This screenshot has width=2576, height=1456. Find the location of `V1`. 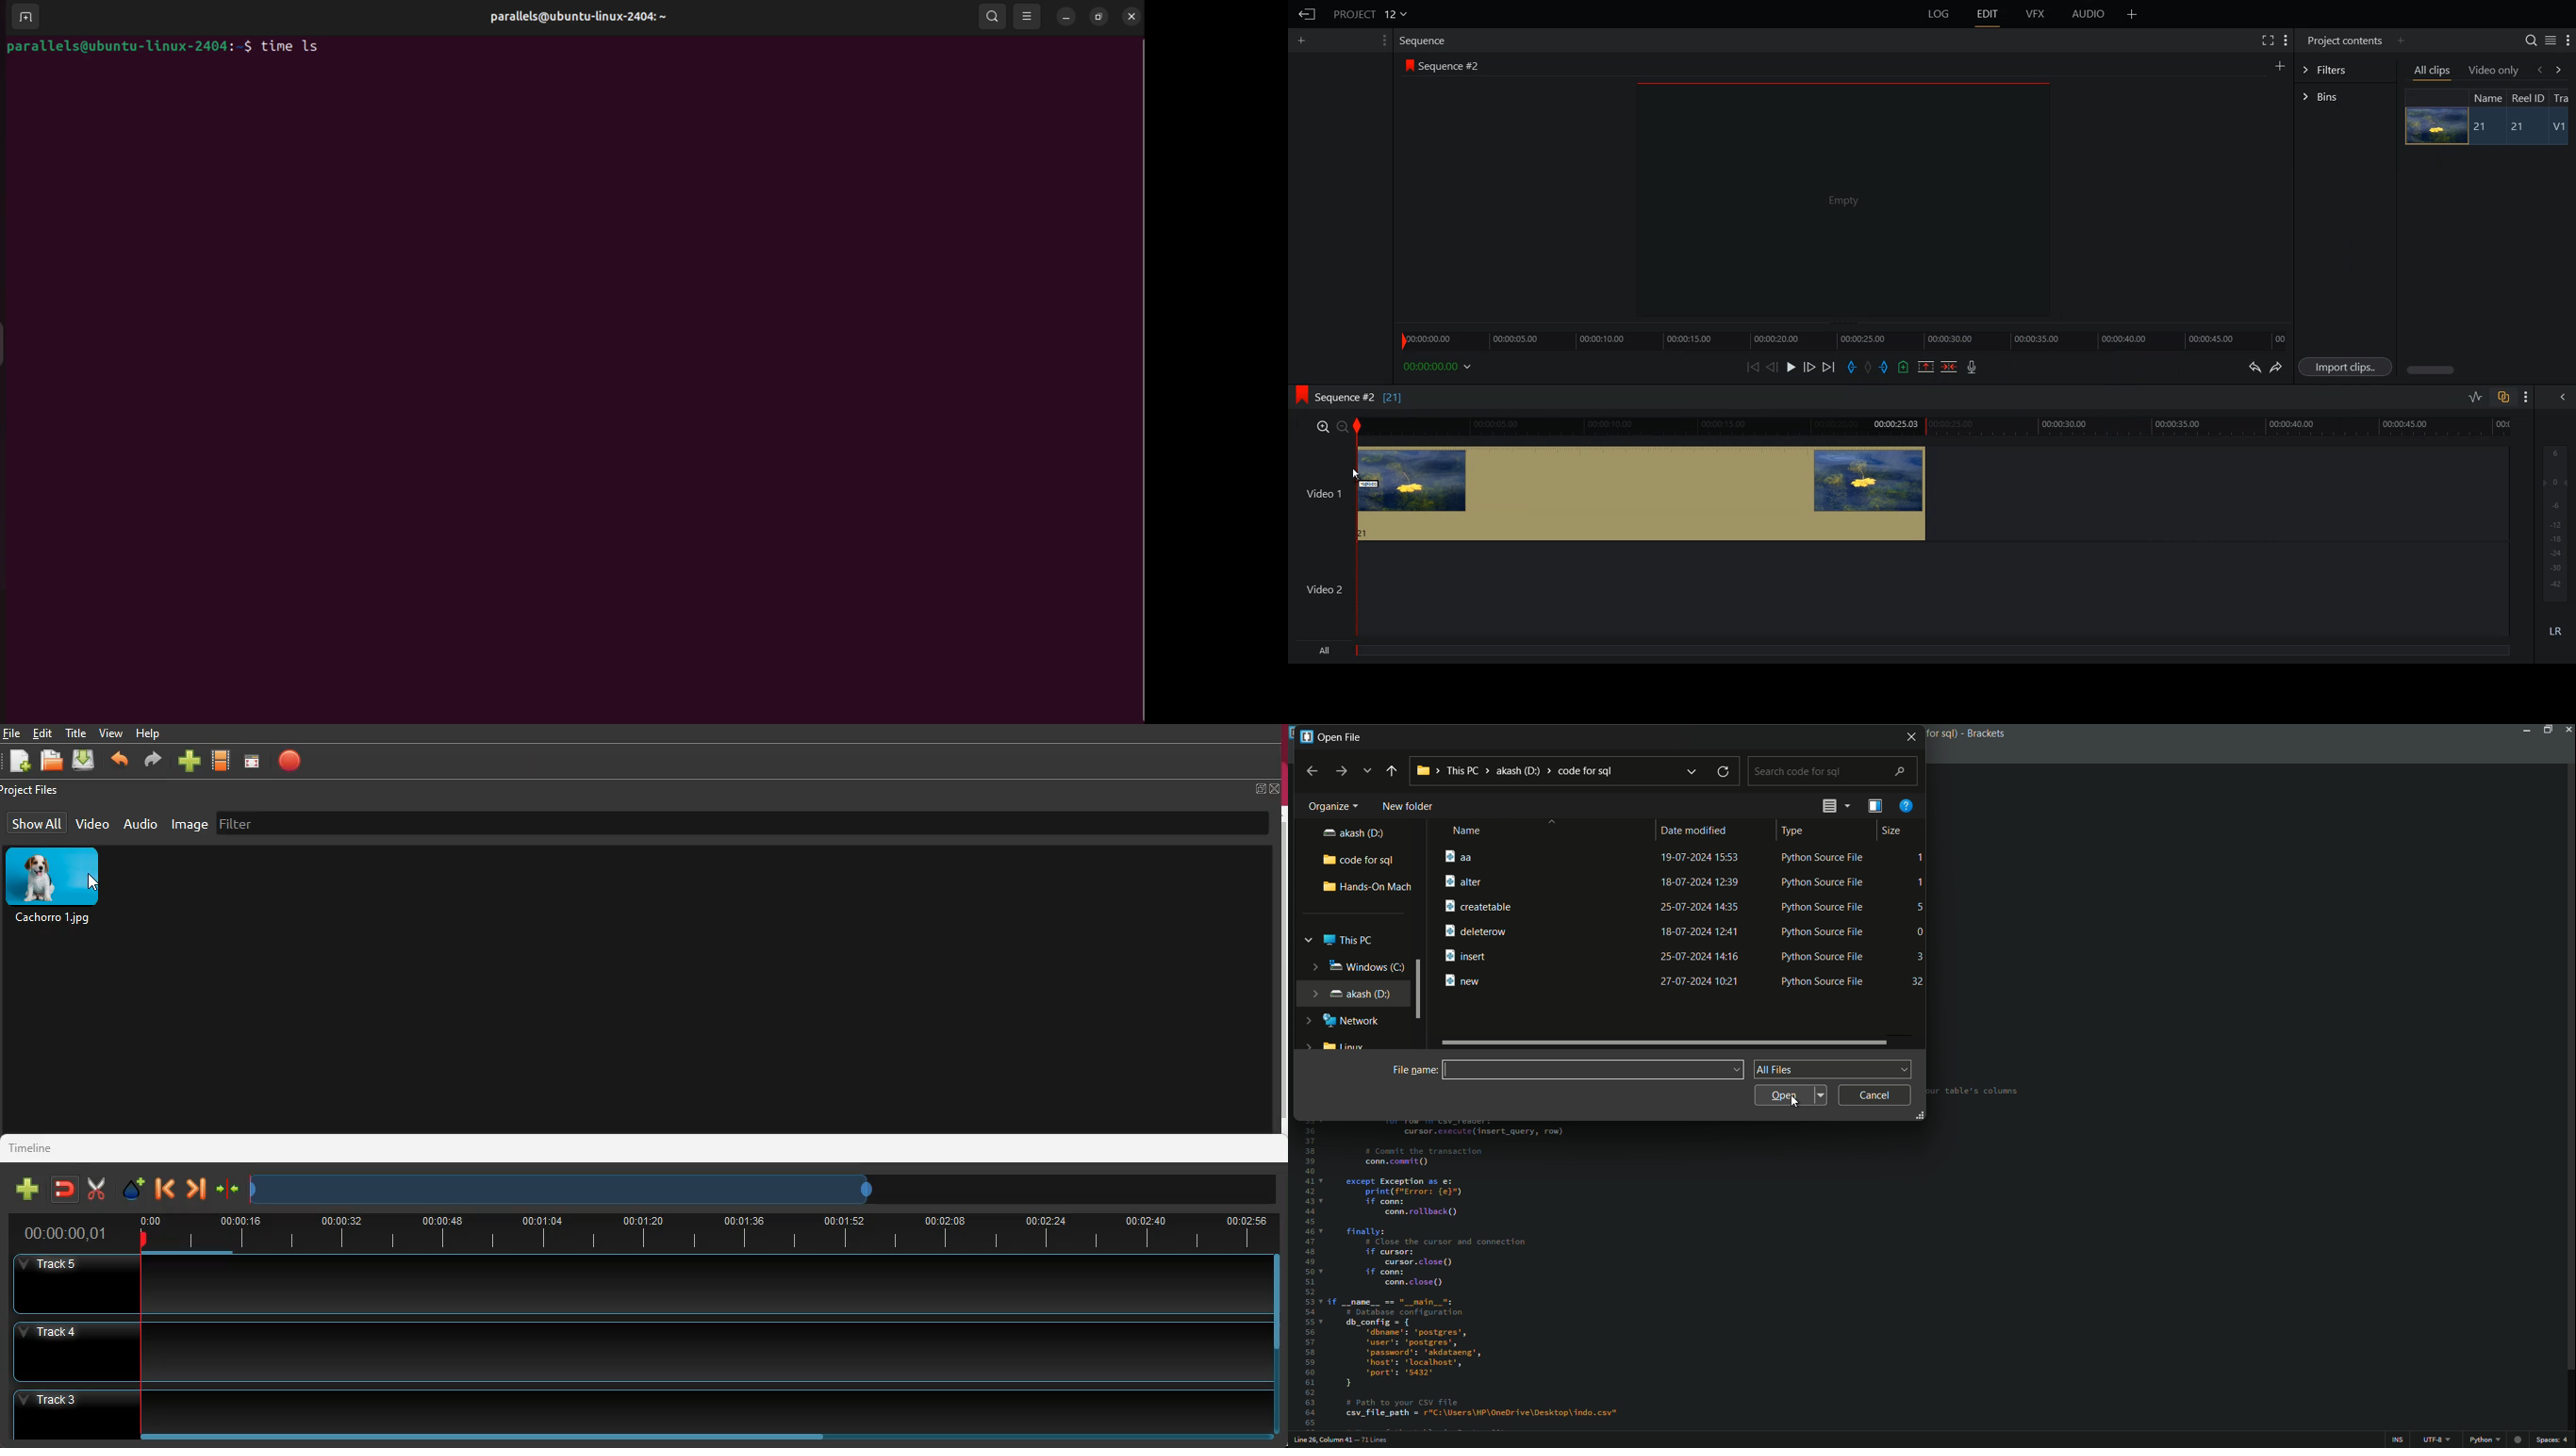

V1 is located at coordinates (2561, 128).